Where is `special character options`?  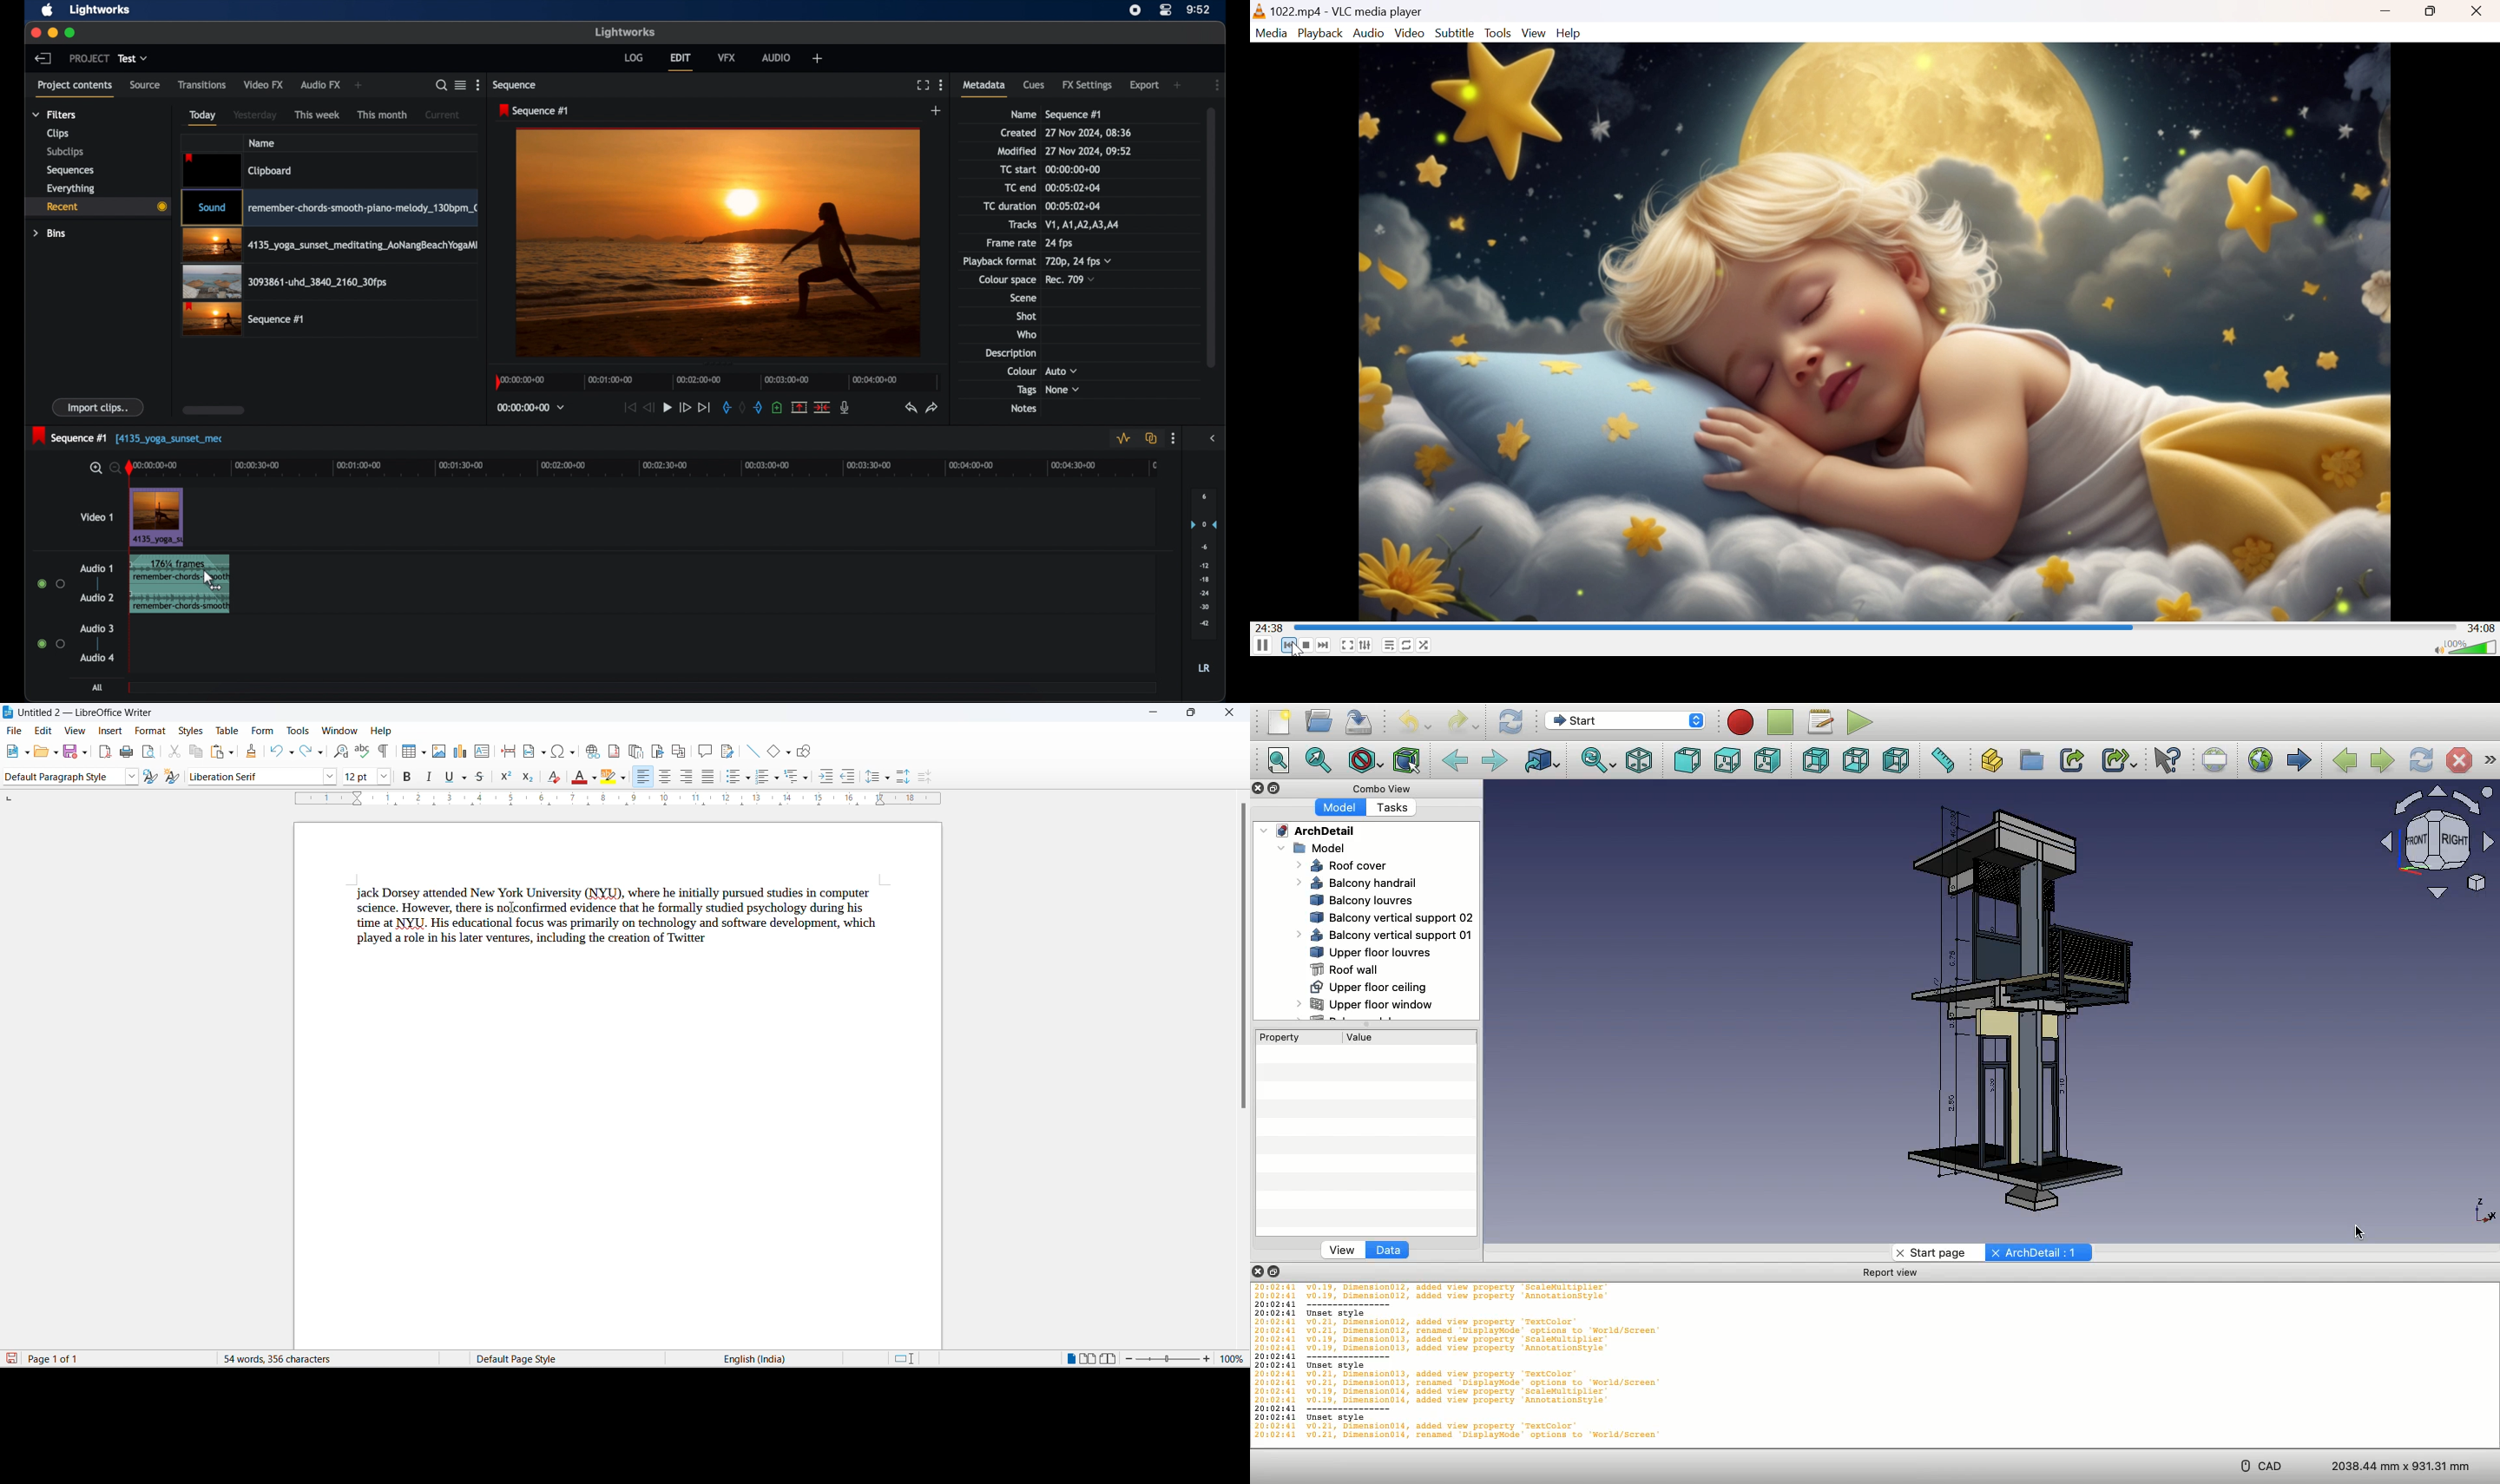
special character options is located at coordinates (572, 751).